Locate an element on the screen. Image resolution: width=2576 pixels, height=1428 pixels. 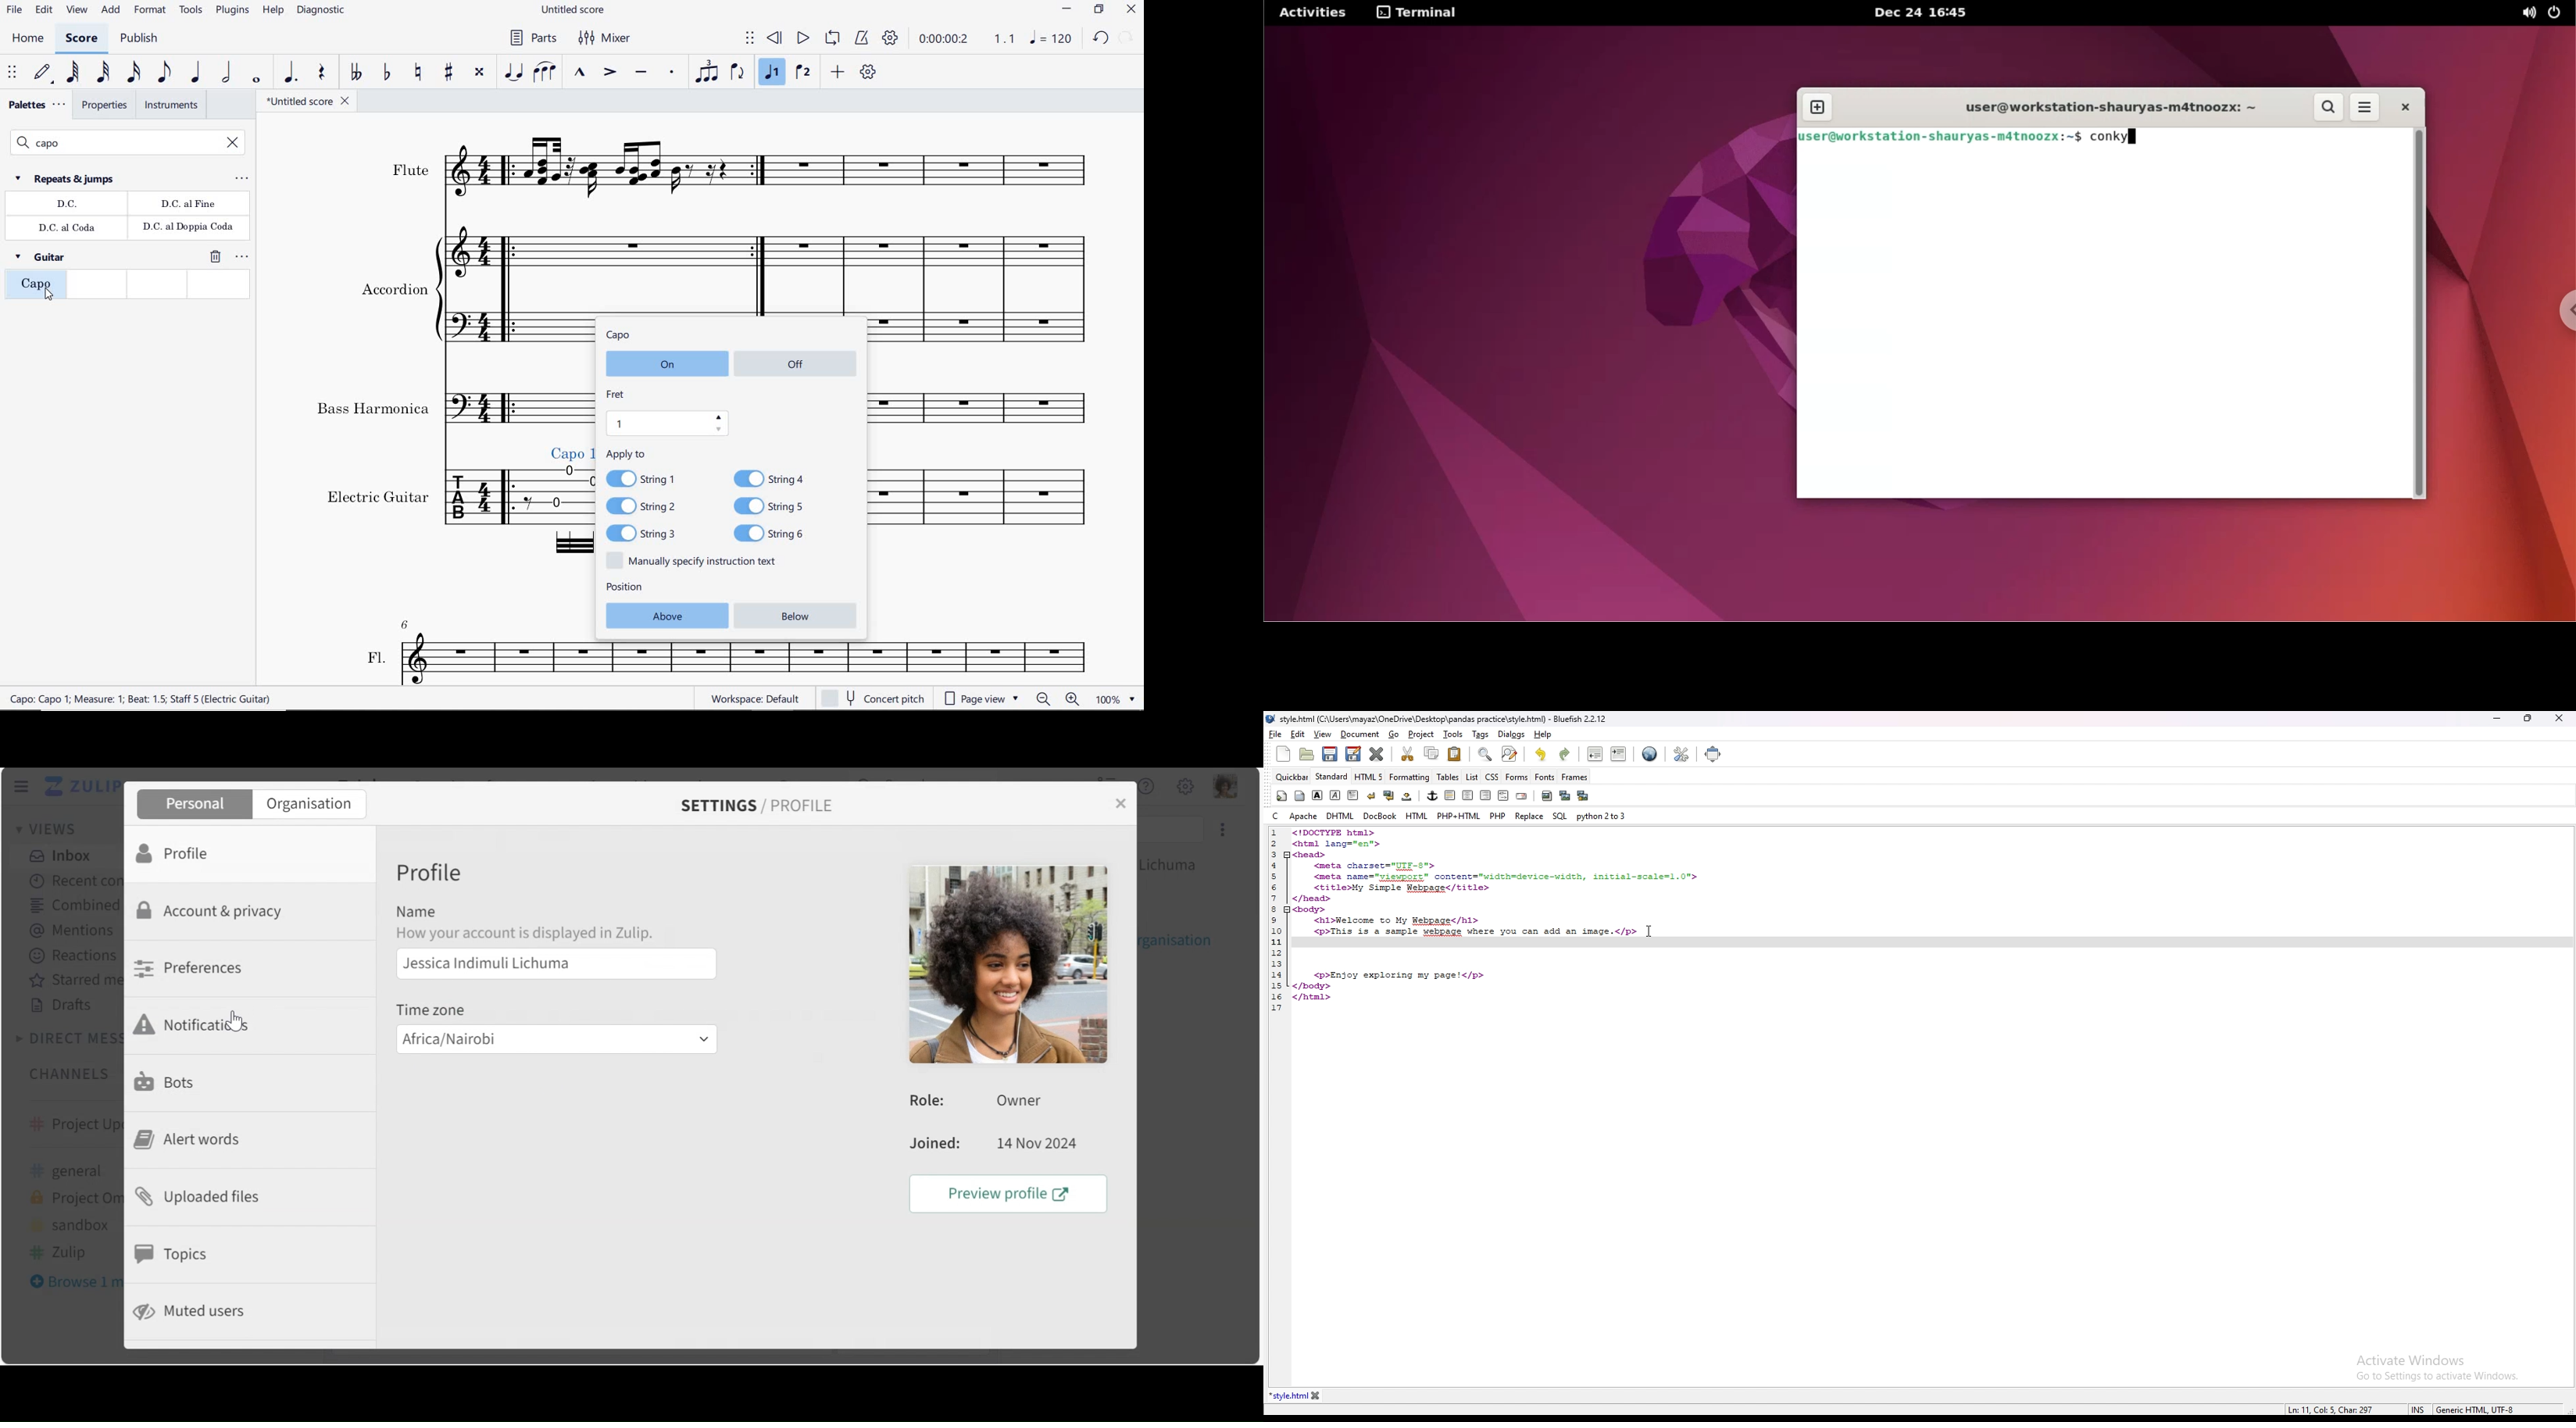
diagnostic is located at coordinates (320, 12).